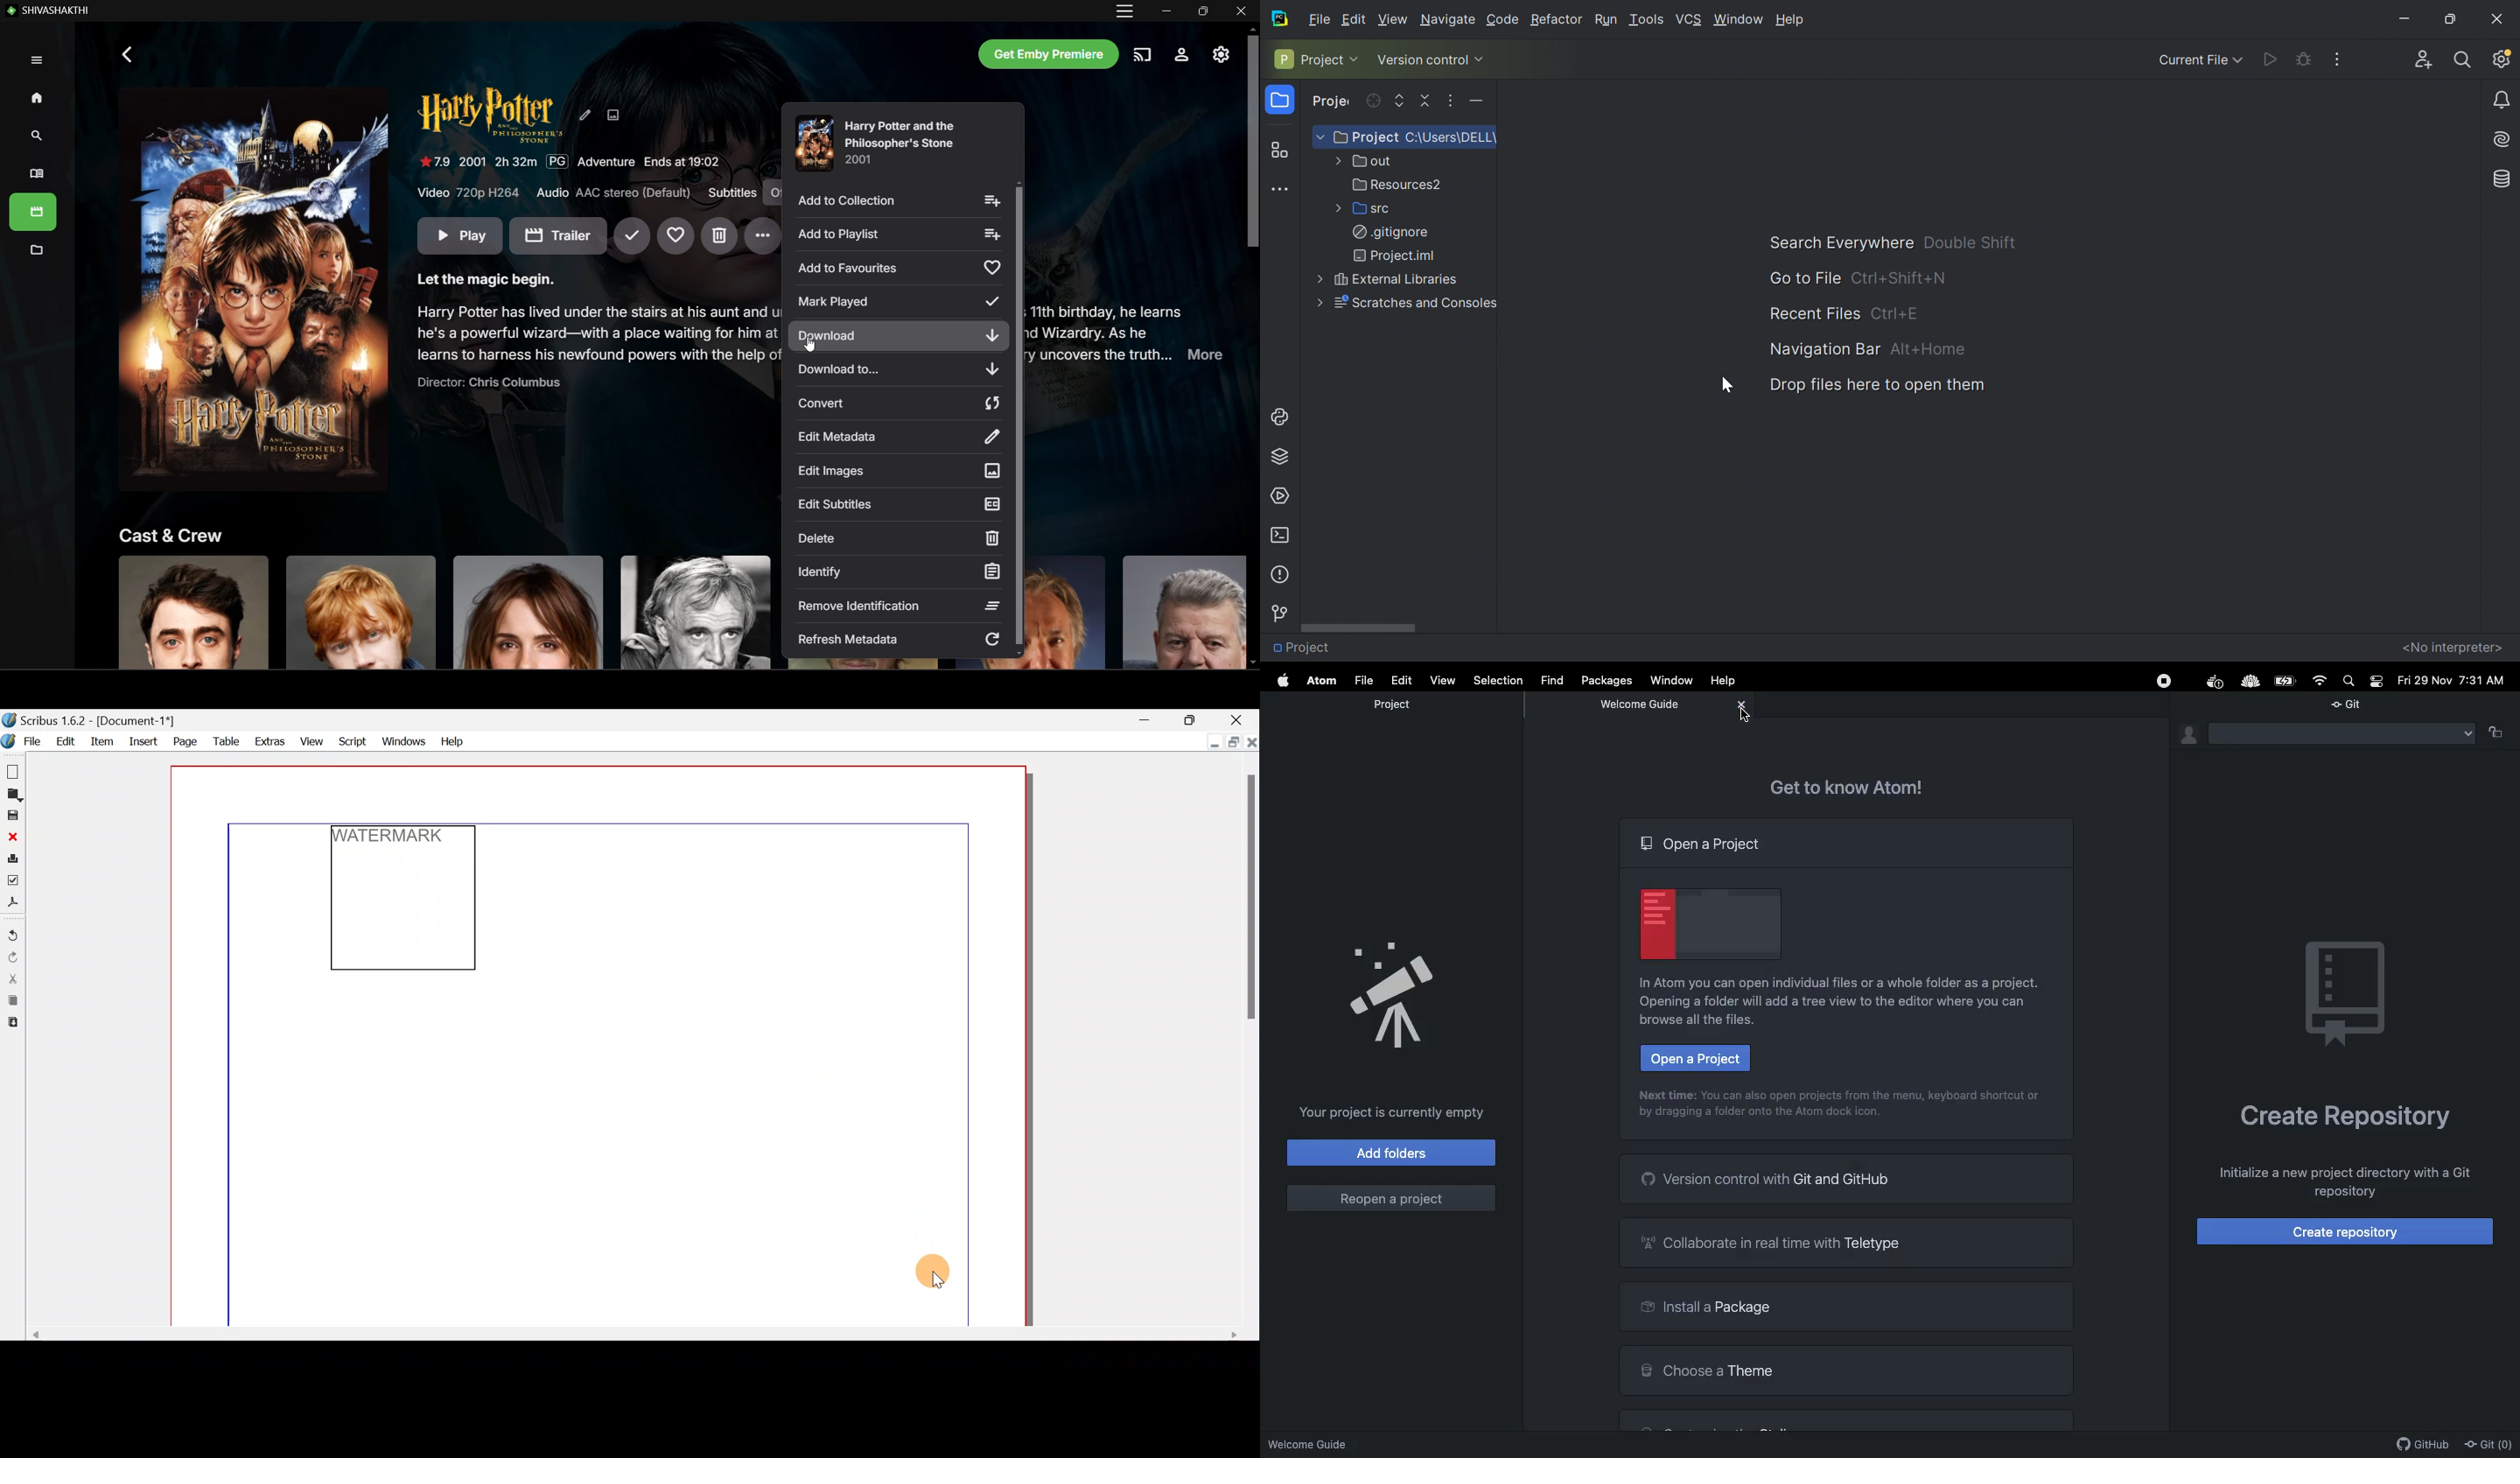 This screenshot has width=2520, height=1484. What do you see at coordinates (1191, 718) in the screenshot?
I see `Maximise` at bounding box center [1191, 718].